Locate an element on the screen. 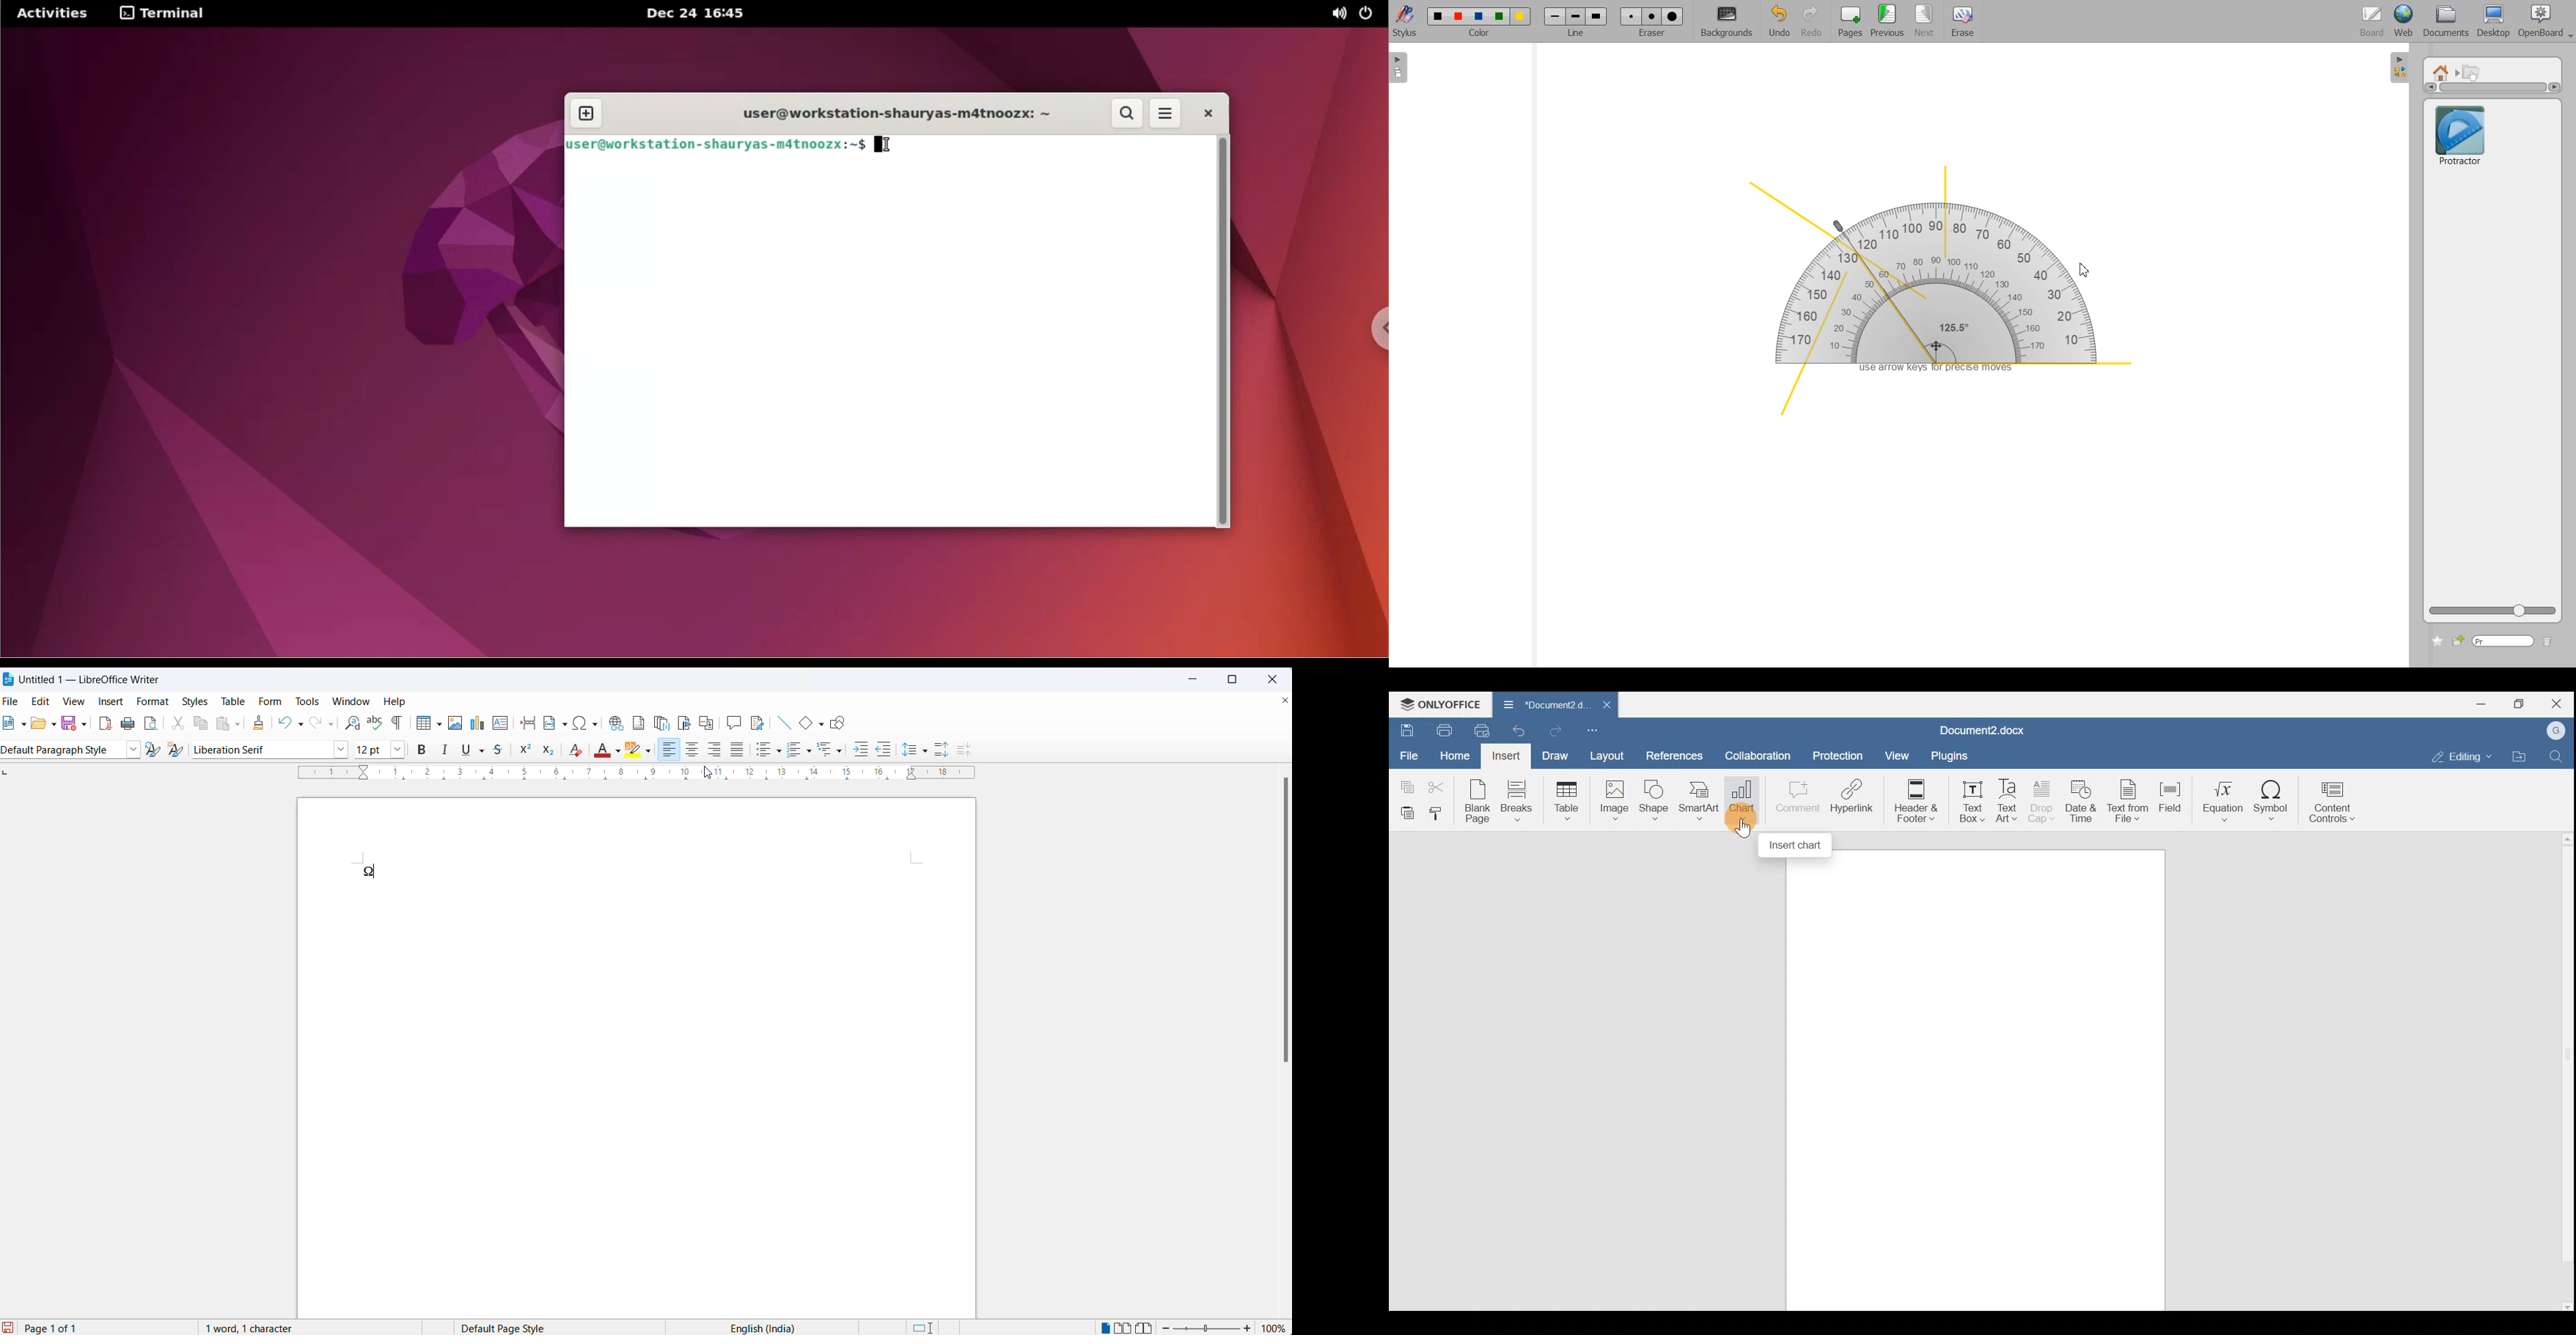 This screenshot has height=1344, width=2576. increase paragraph space is located at coordinates (948, 747).